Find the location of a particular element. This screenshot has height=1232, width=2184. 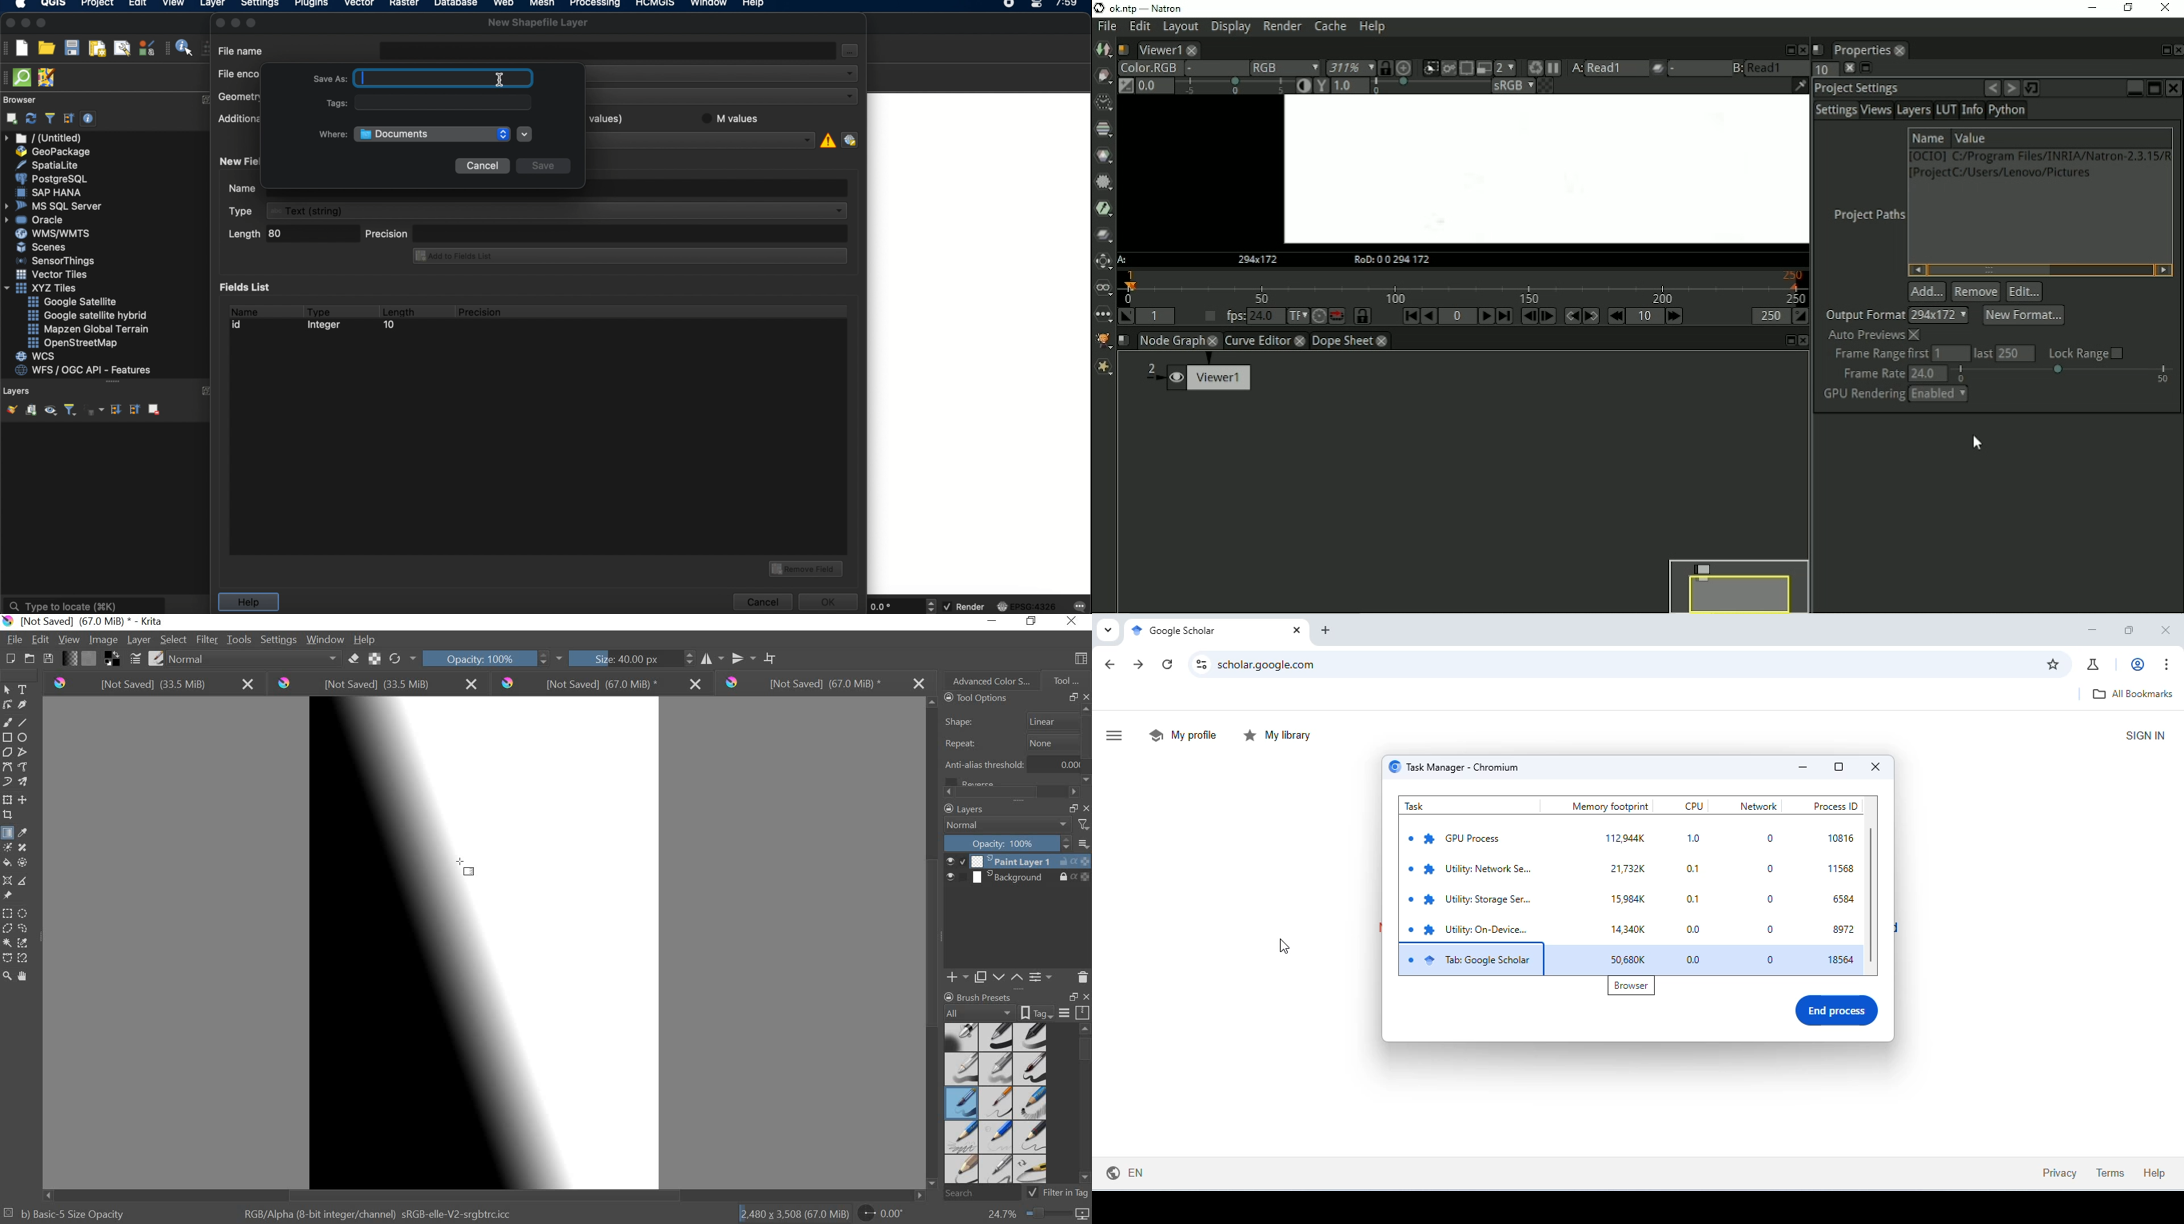

FILE is located at coordinates (14, 640).